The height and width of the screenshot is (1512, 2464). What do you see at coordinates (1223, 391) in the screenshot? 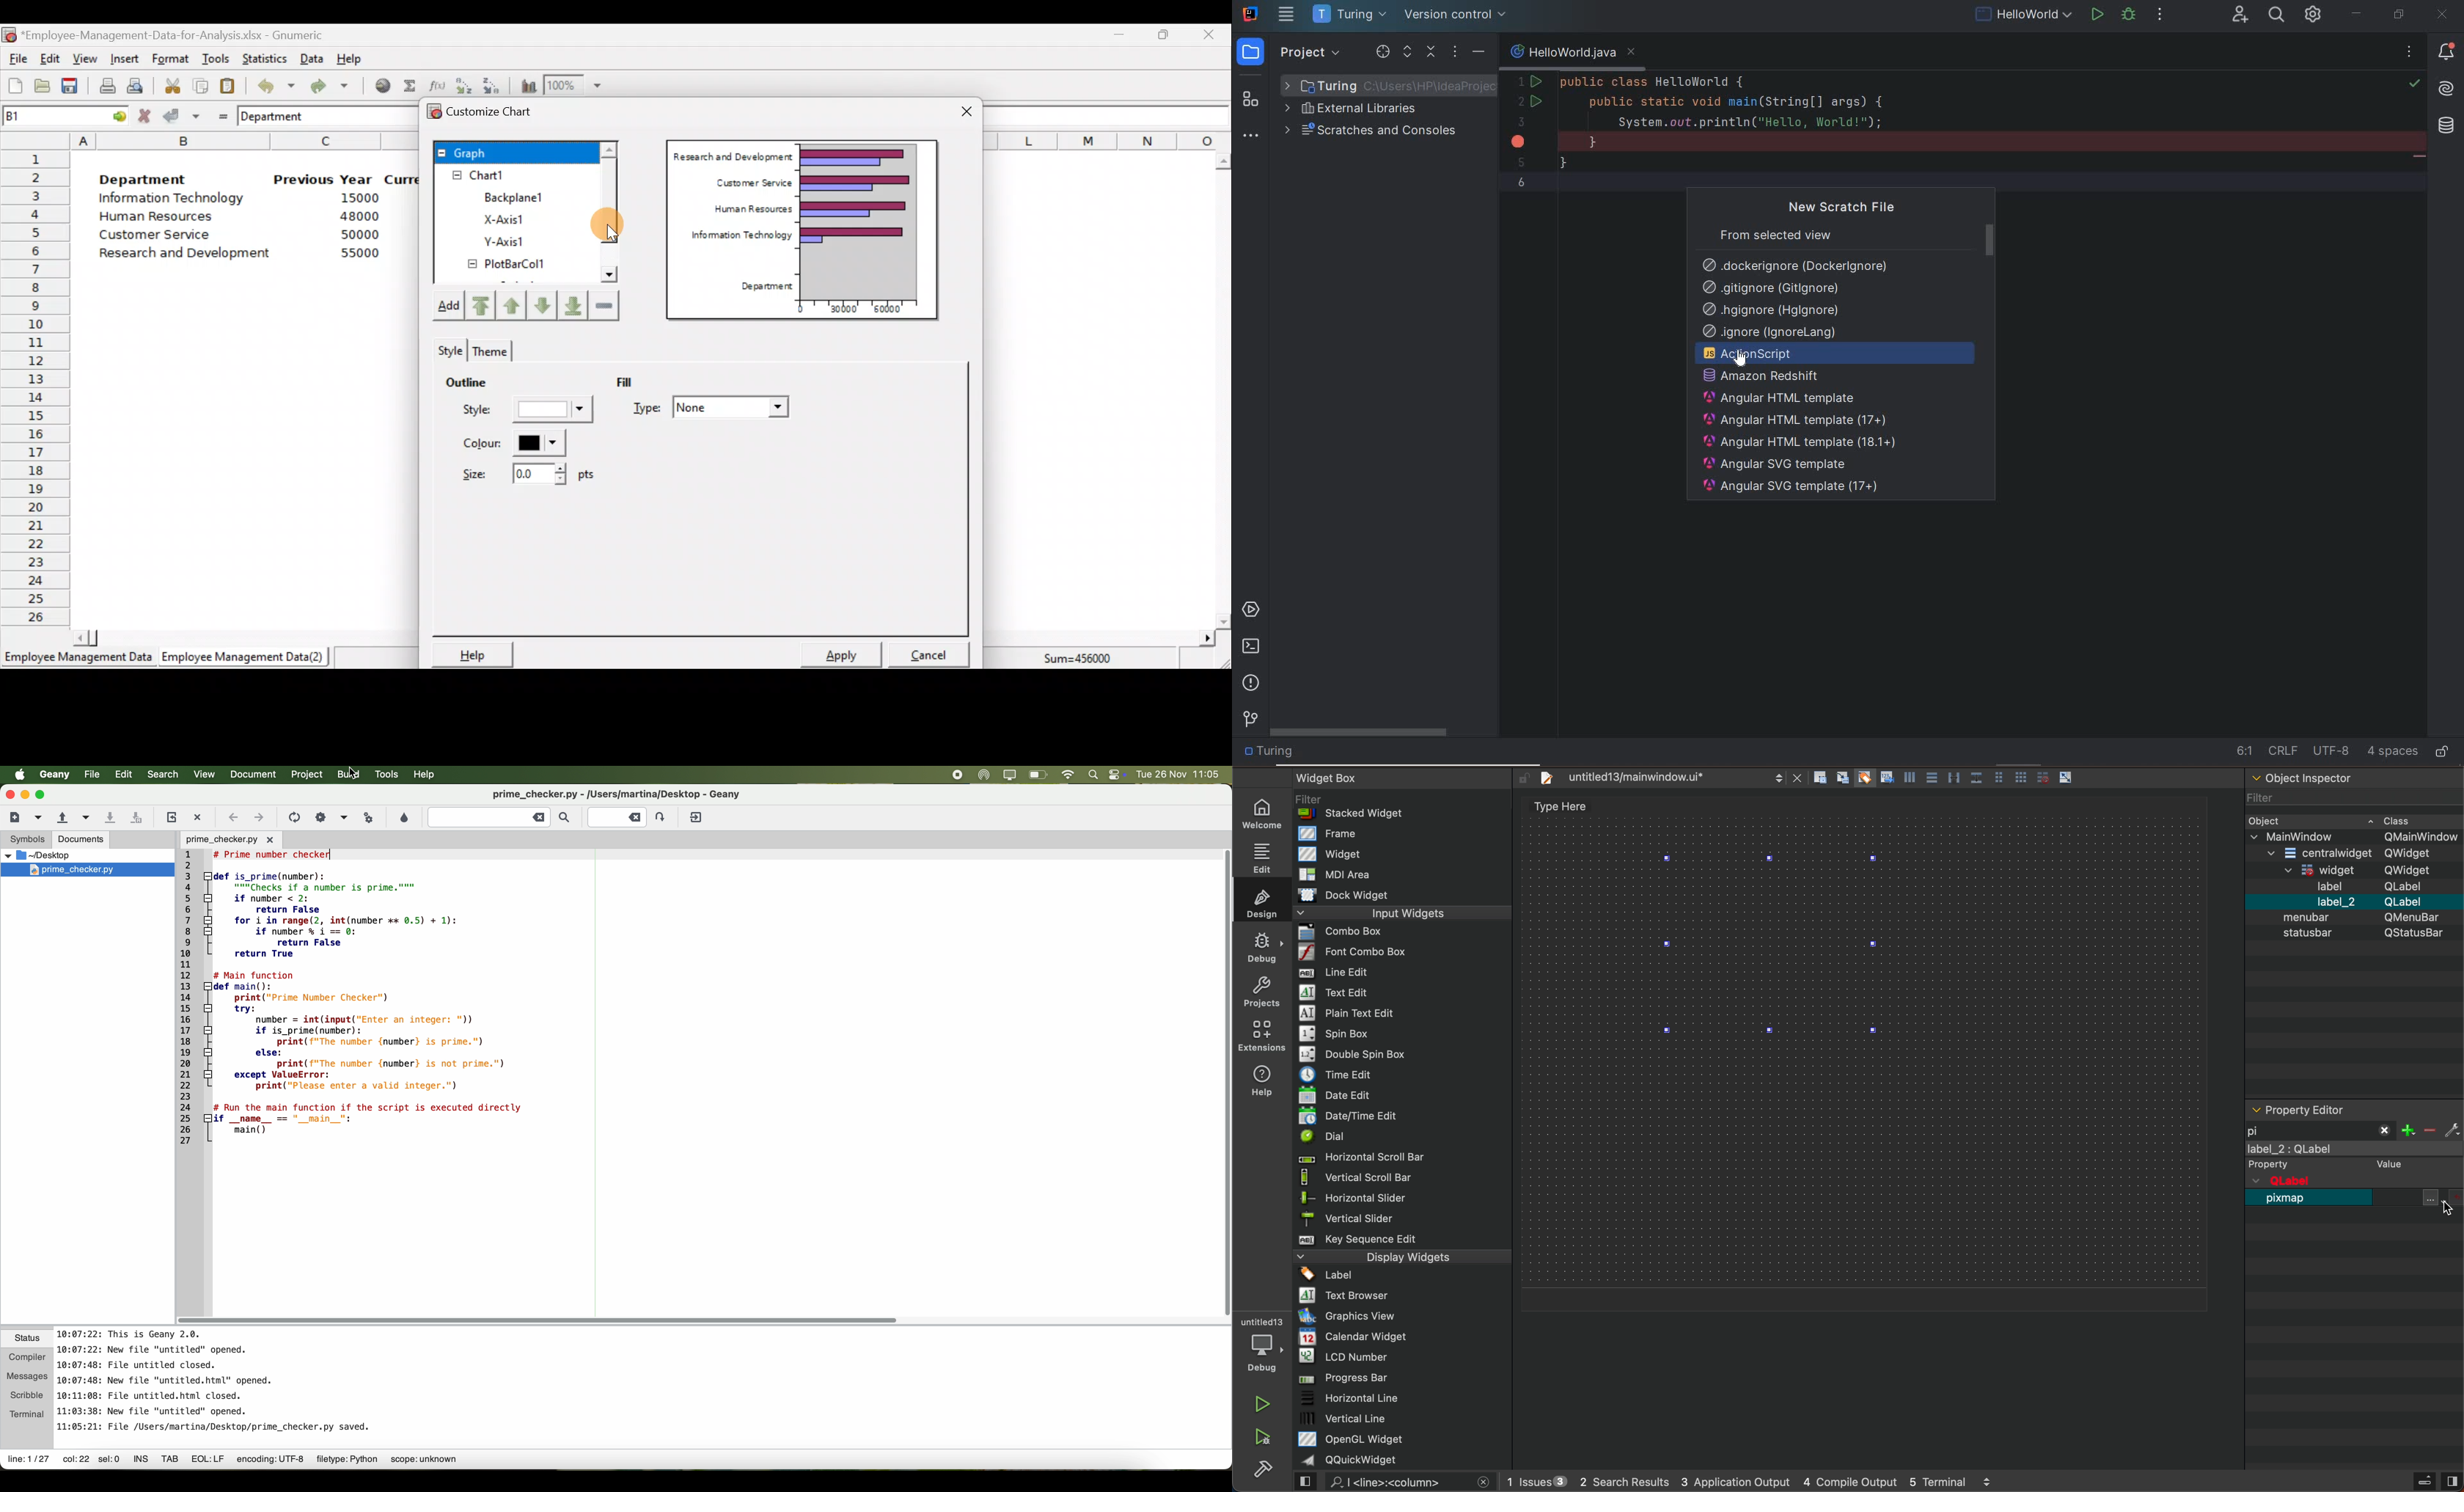
I see `Scroll bar` at bounding box center [1223, 391].